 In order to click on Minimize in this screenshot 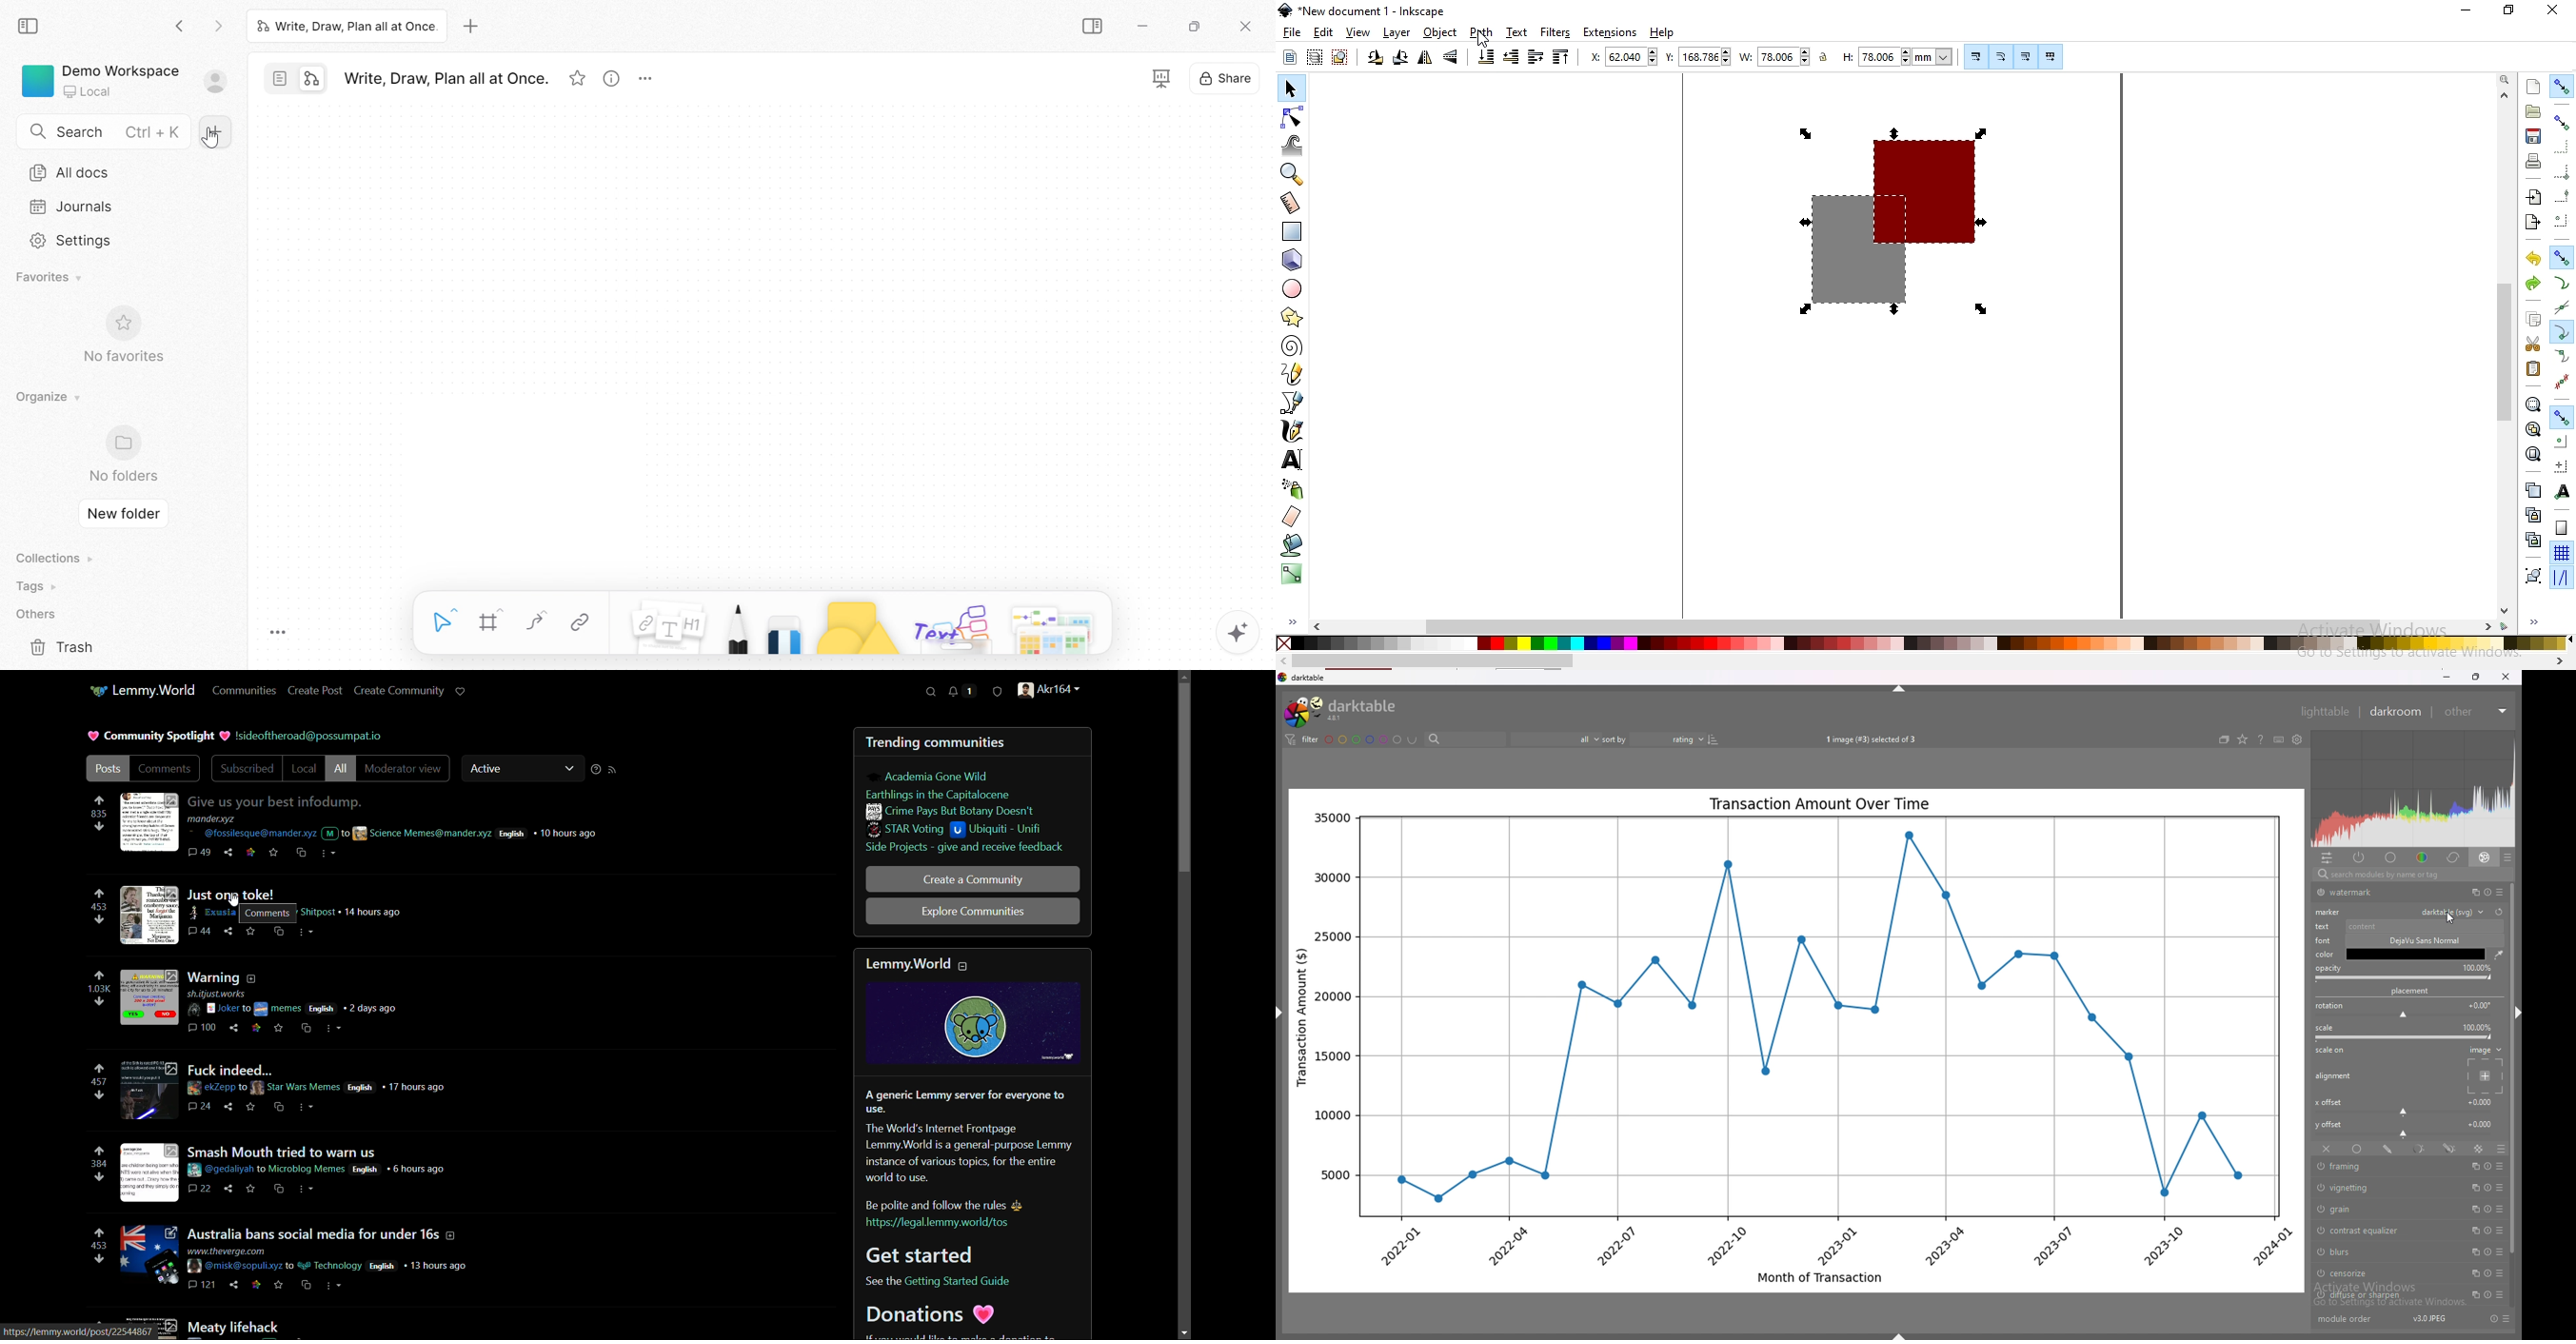, I will do `click(1146, 29)`.